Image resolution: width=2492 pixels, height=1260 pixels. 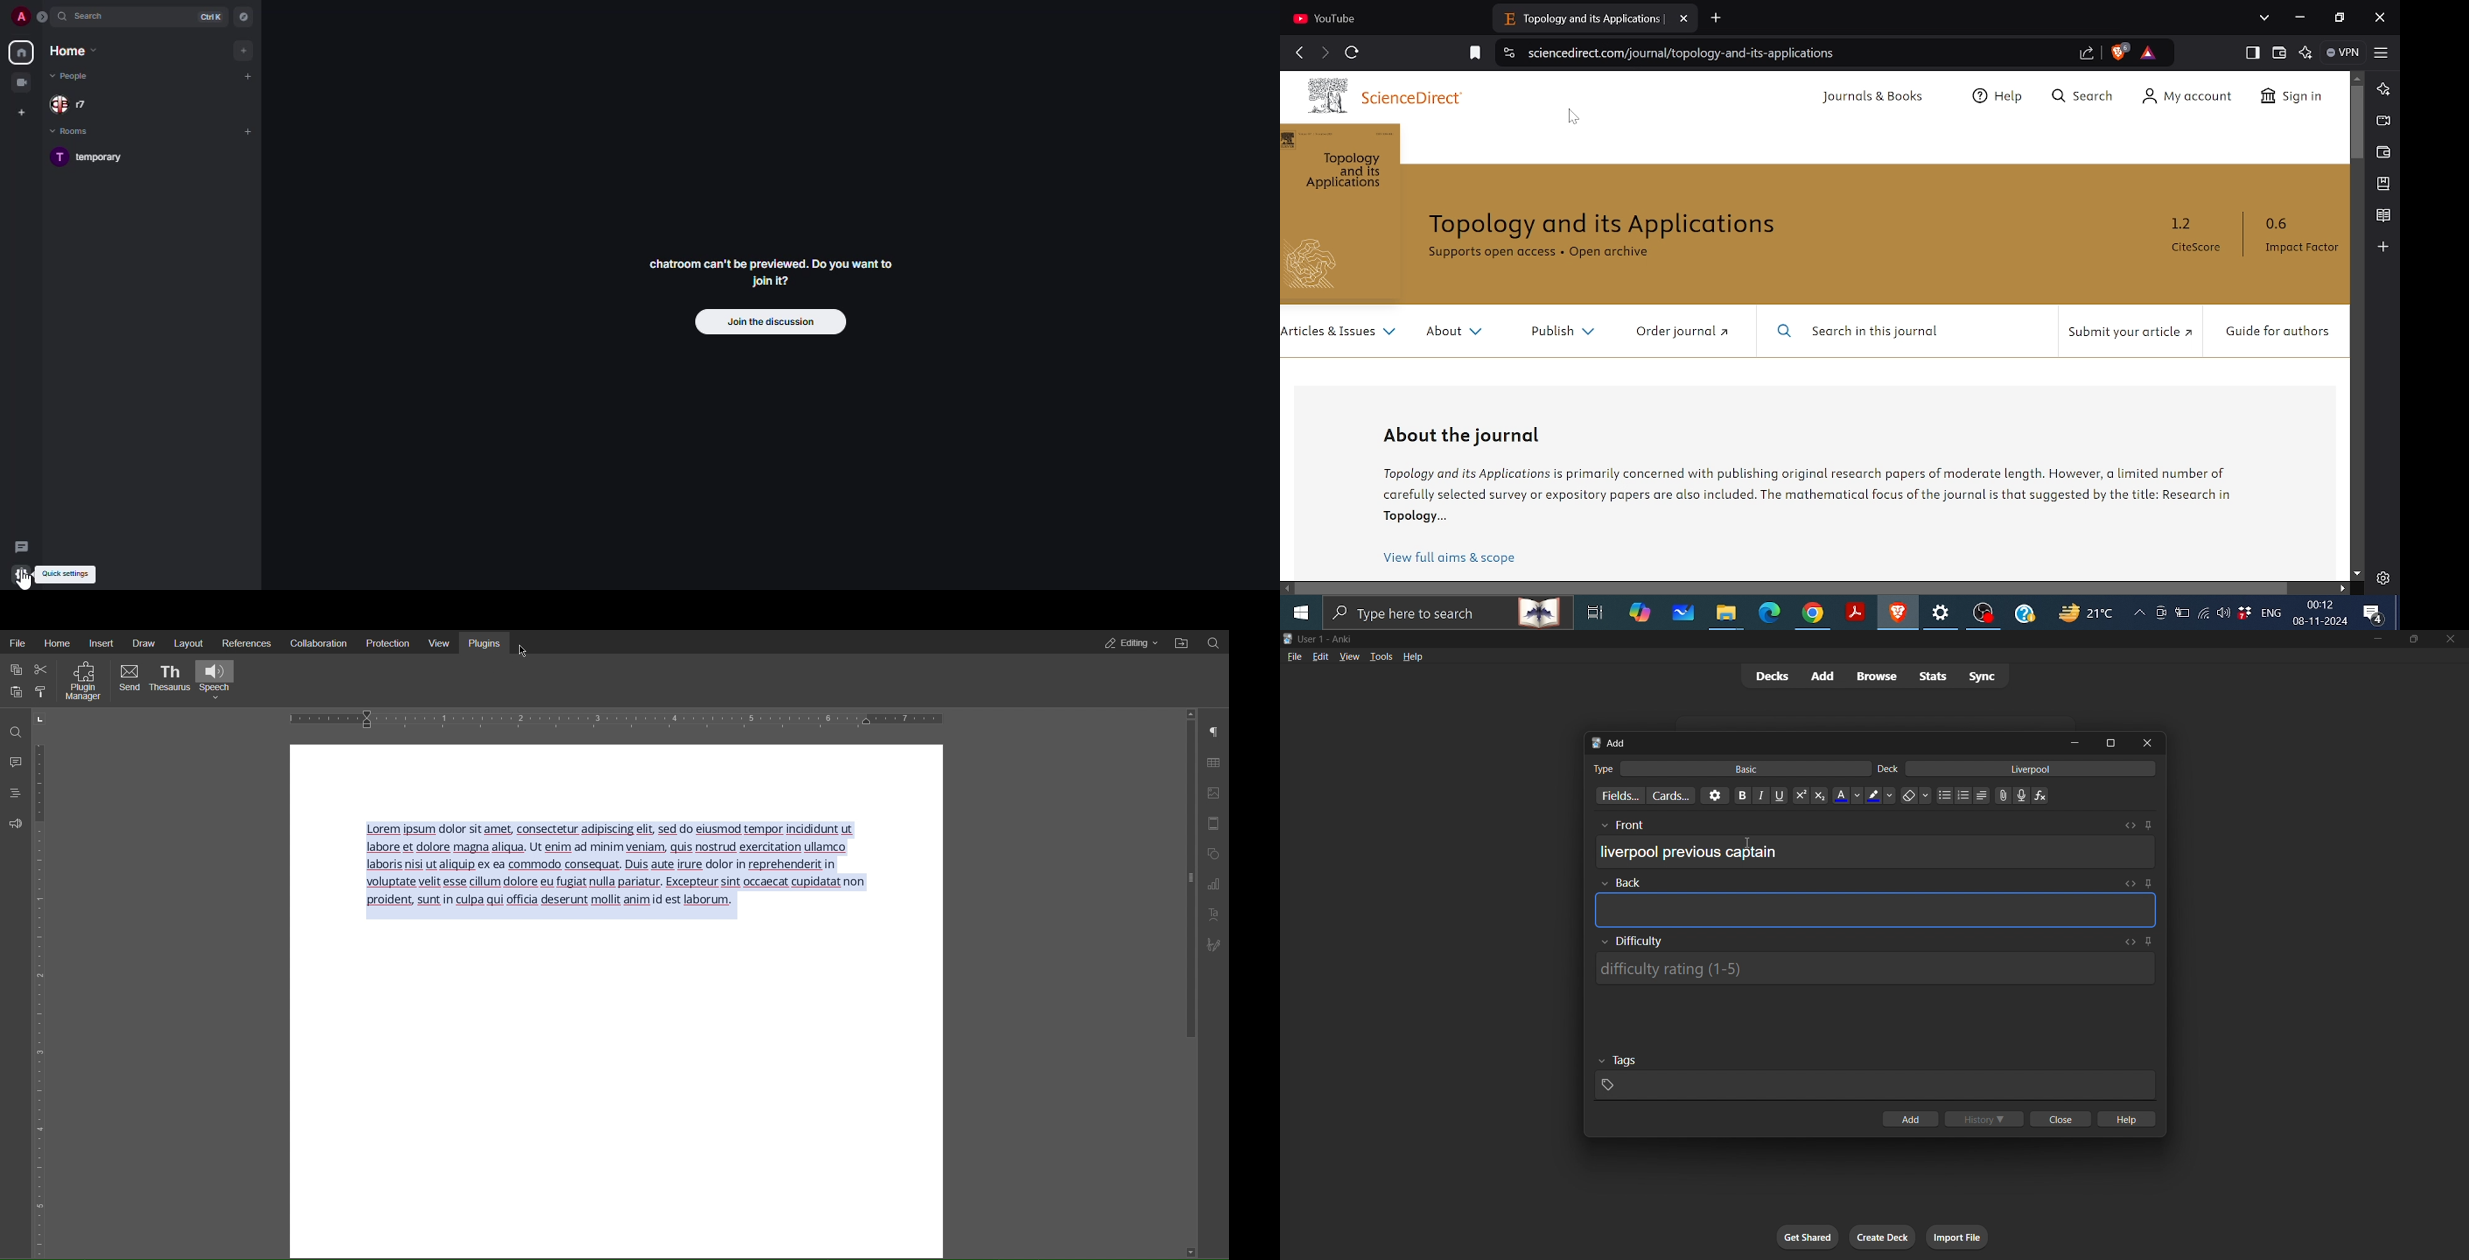 I want to click on join the discussion, so click(x=768, y=321).